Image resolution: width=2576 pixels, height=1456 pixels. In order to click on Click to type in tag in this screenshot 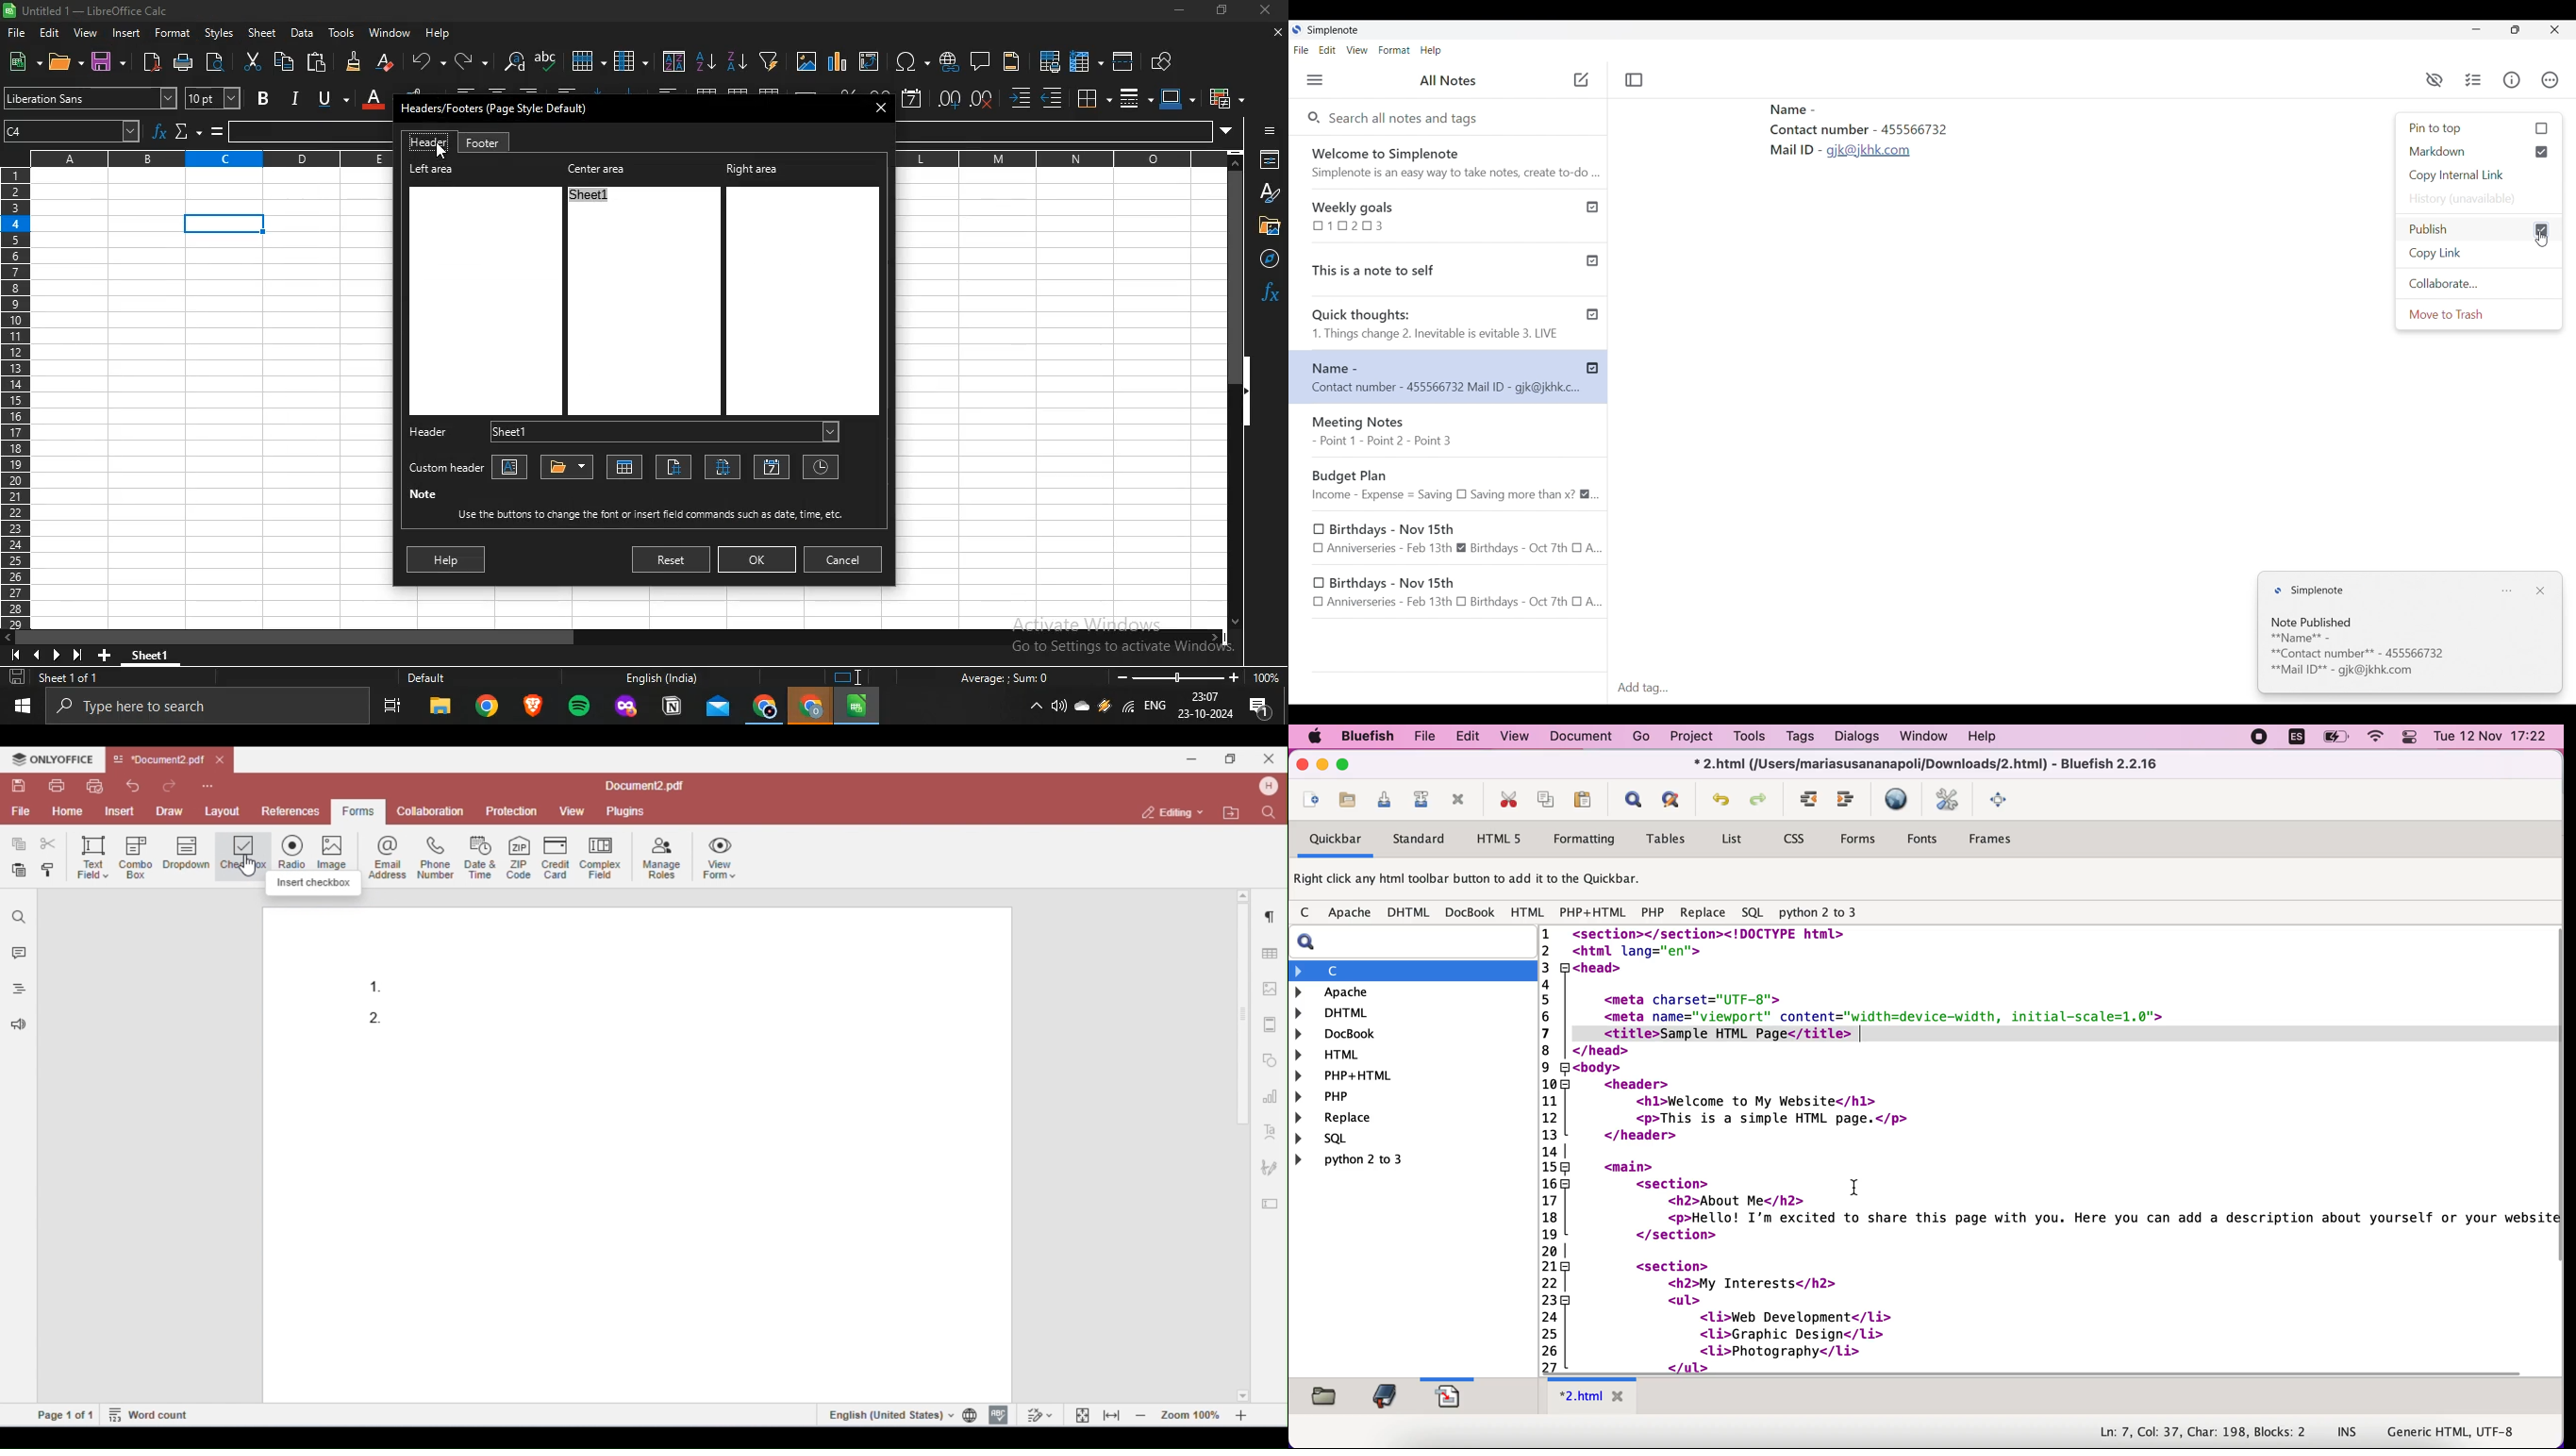, I will do `click(1932, 688)`.